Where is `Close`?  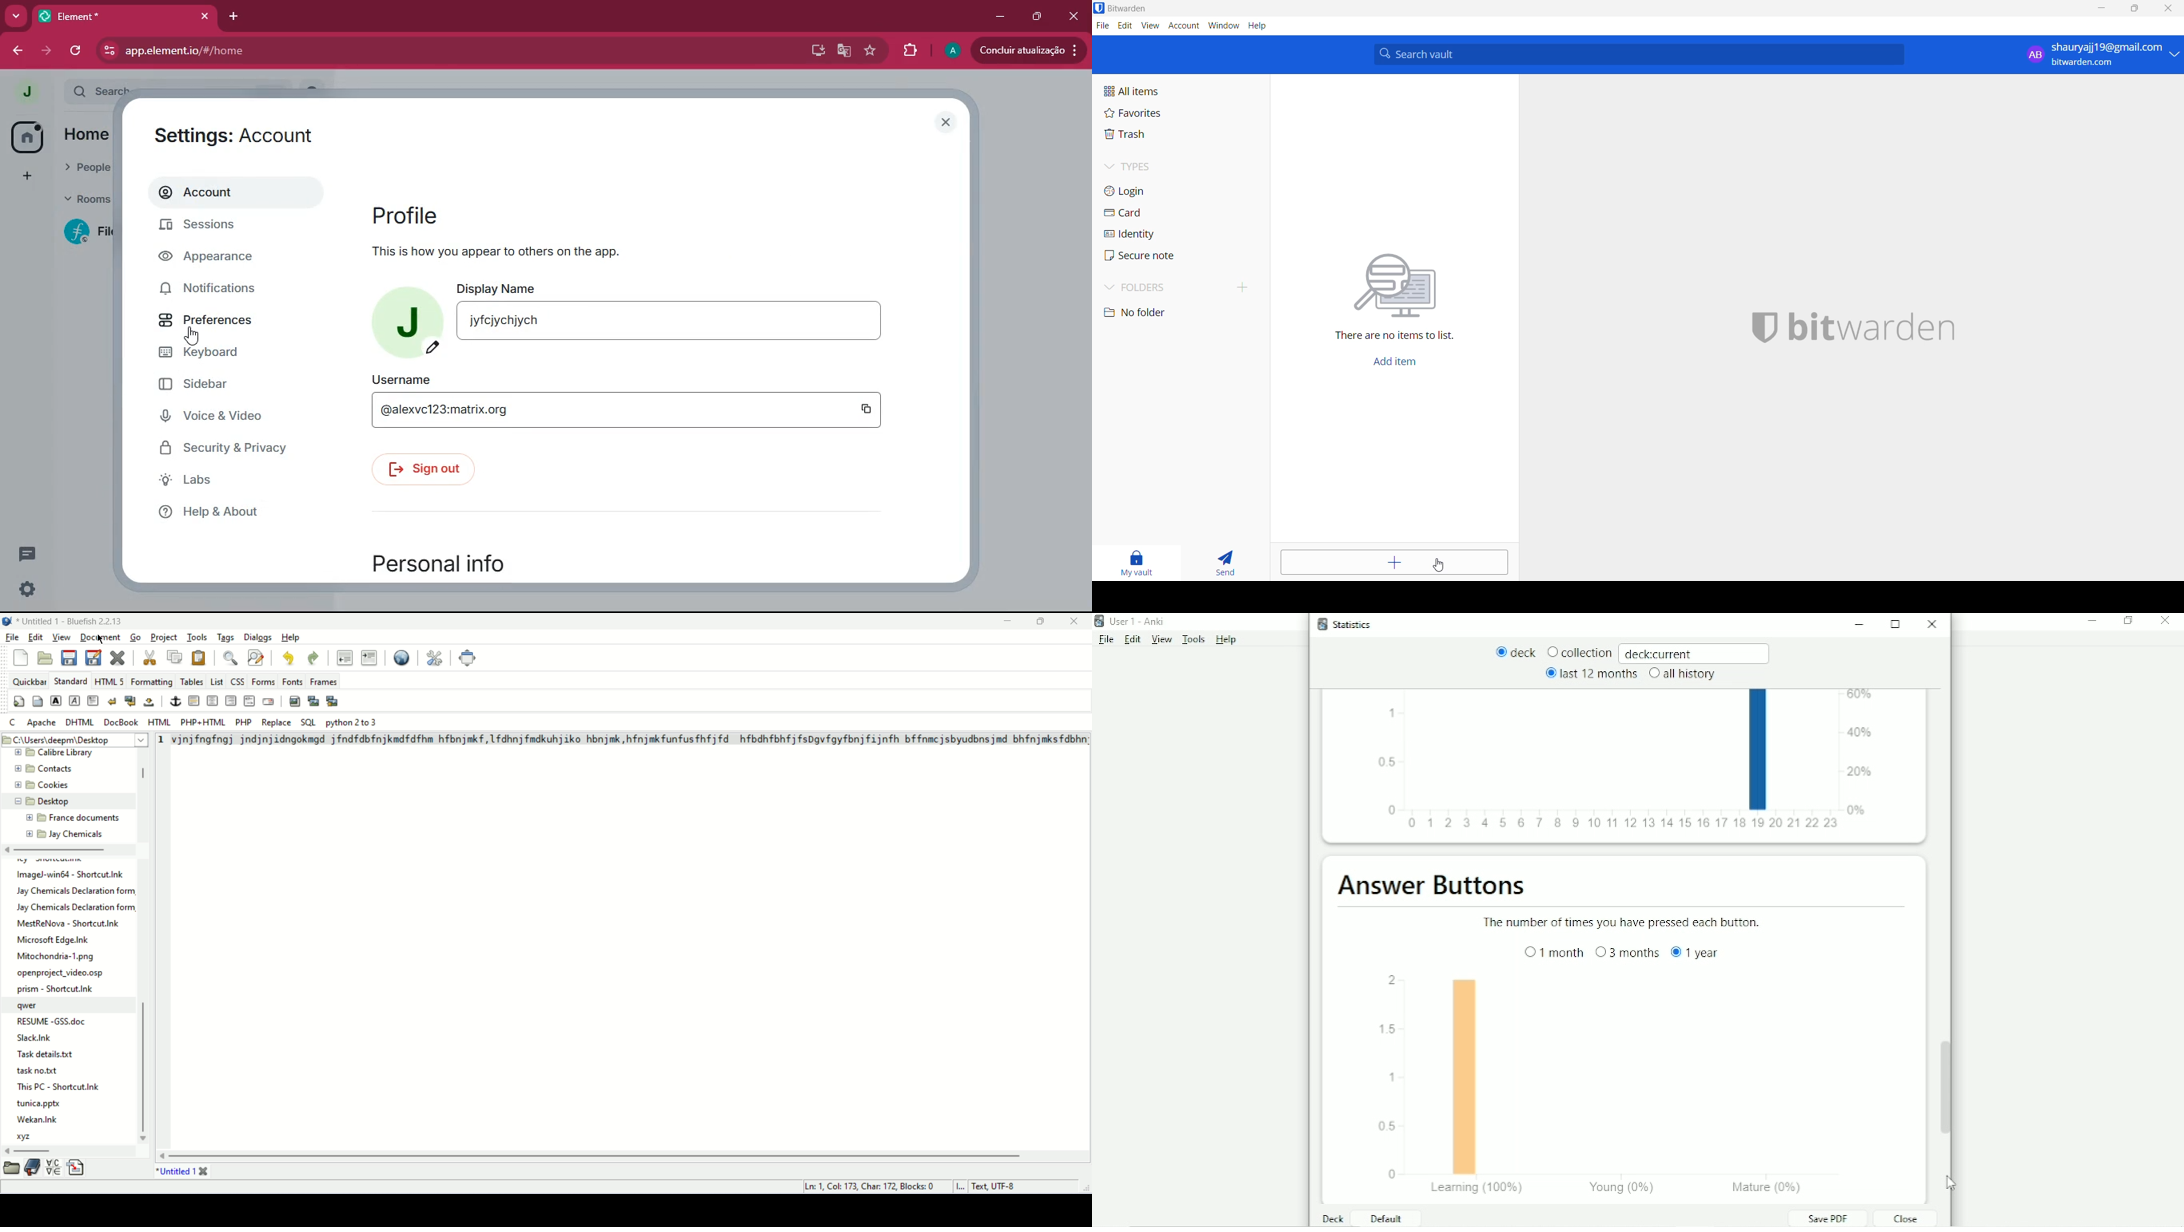 Close is located at coordinates (1903, 1218).